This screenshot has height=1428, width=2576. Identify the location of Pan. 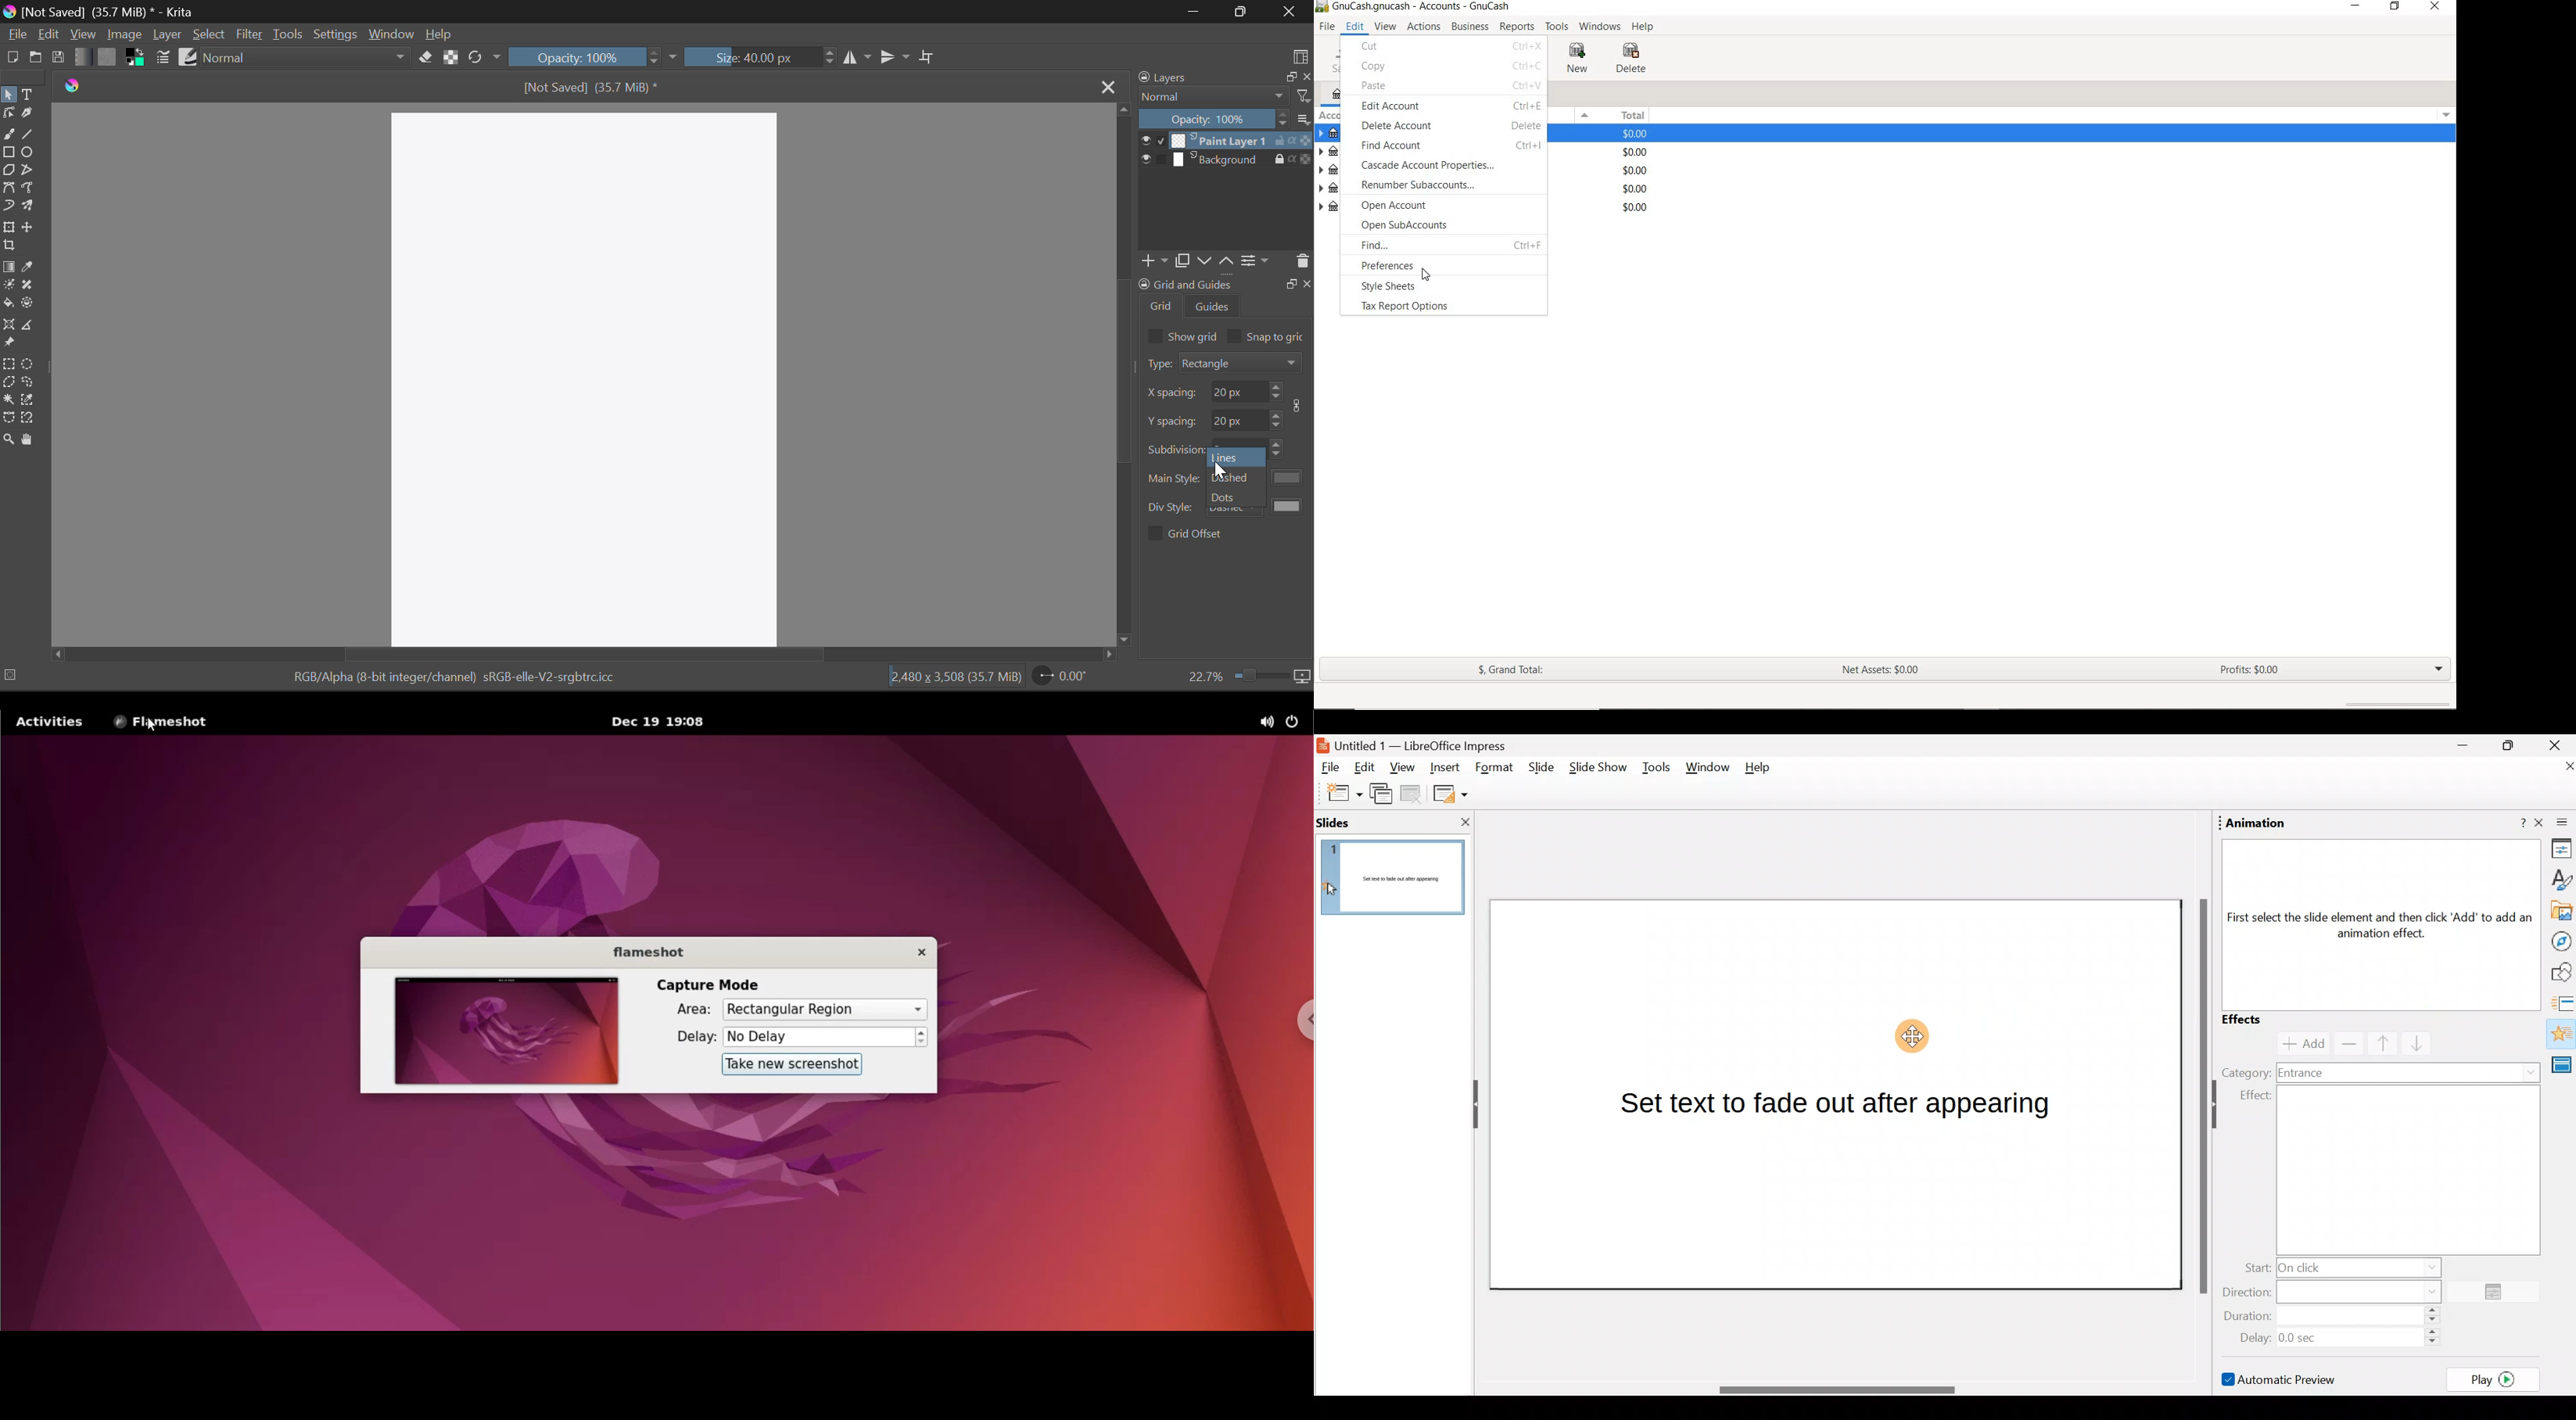
(29, 440).